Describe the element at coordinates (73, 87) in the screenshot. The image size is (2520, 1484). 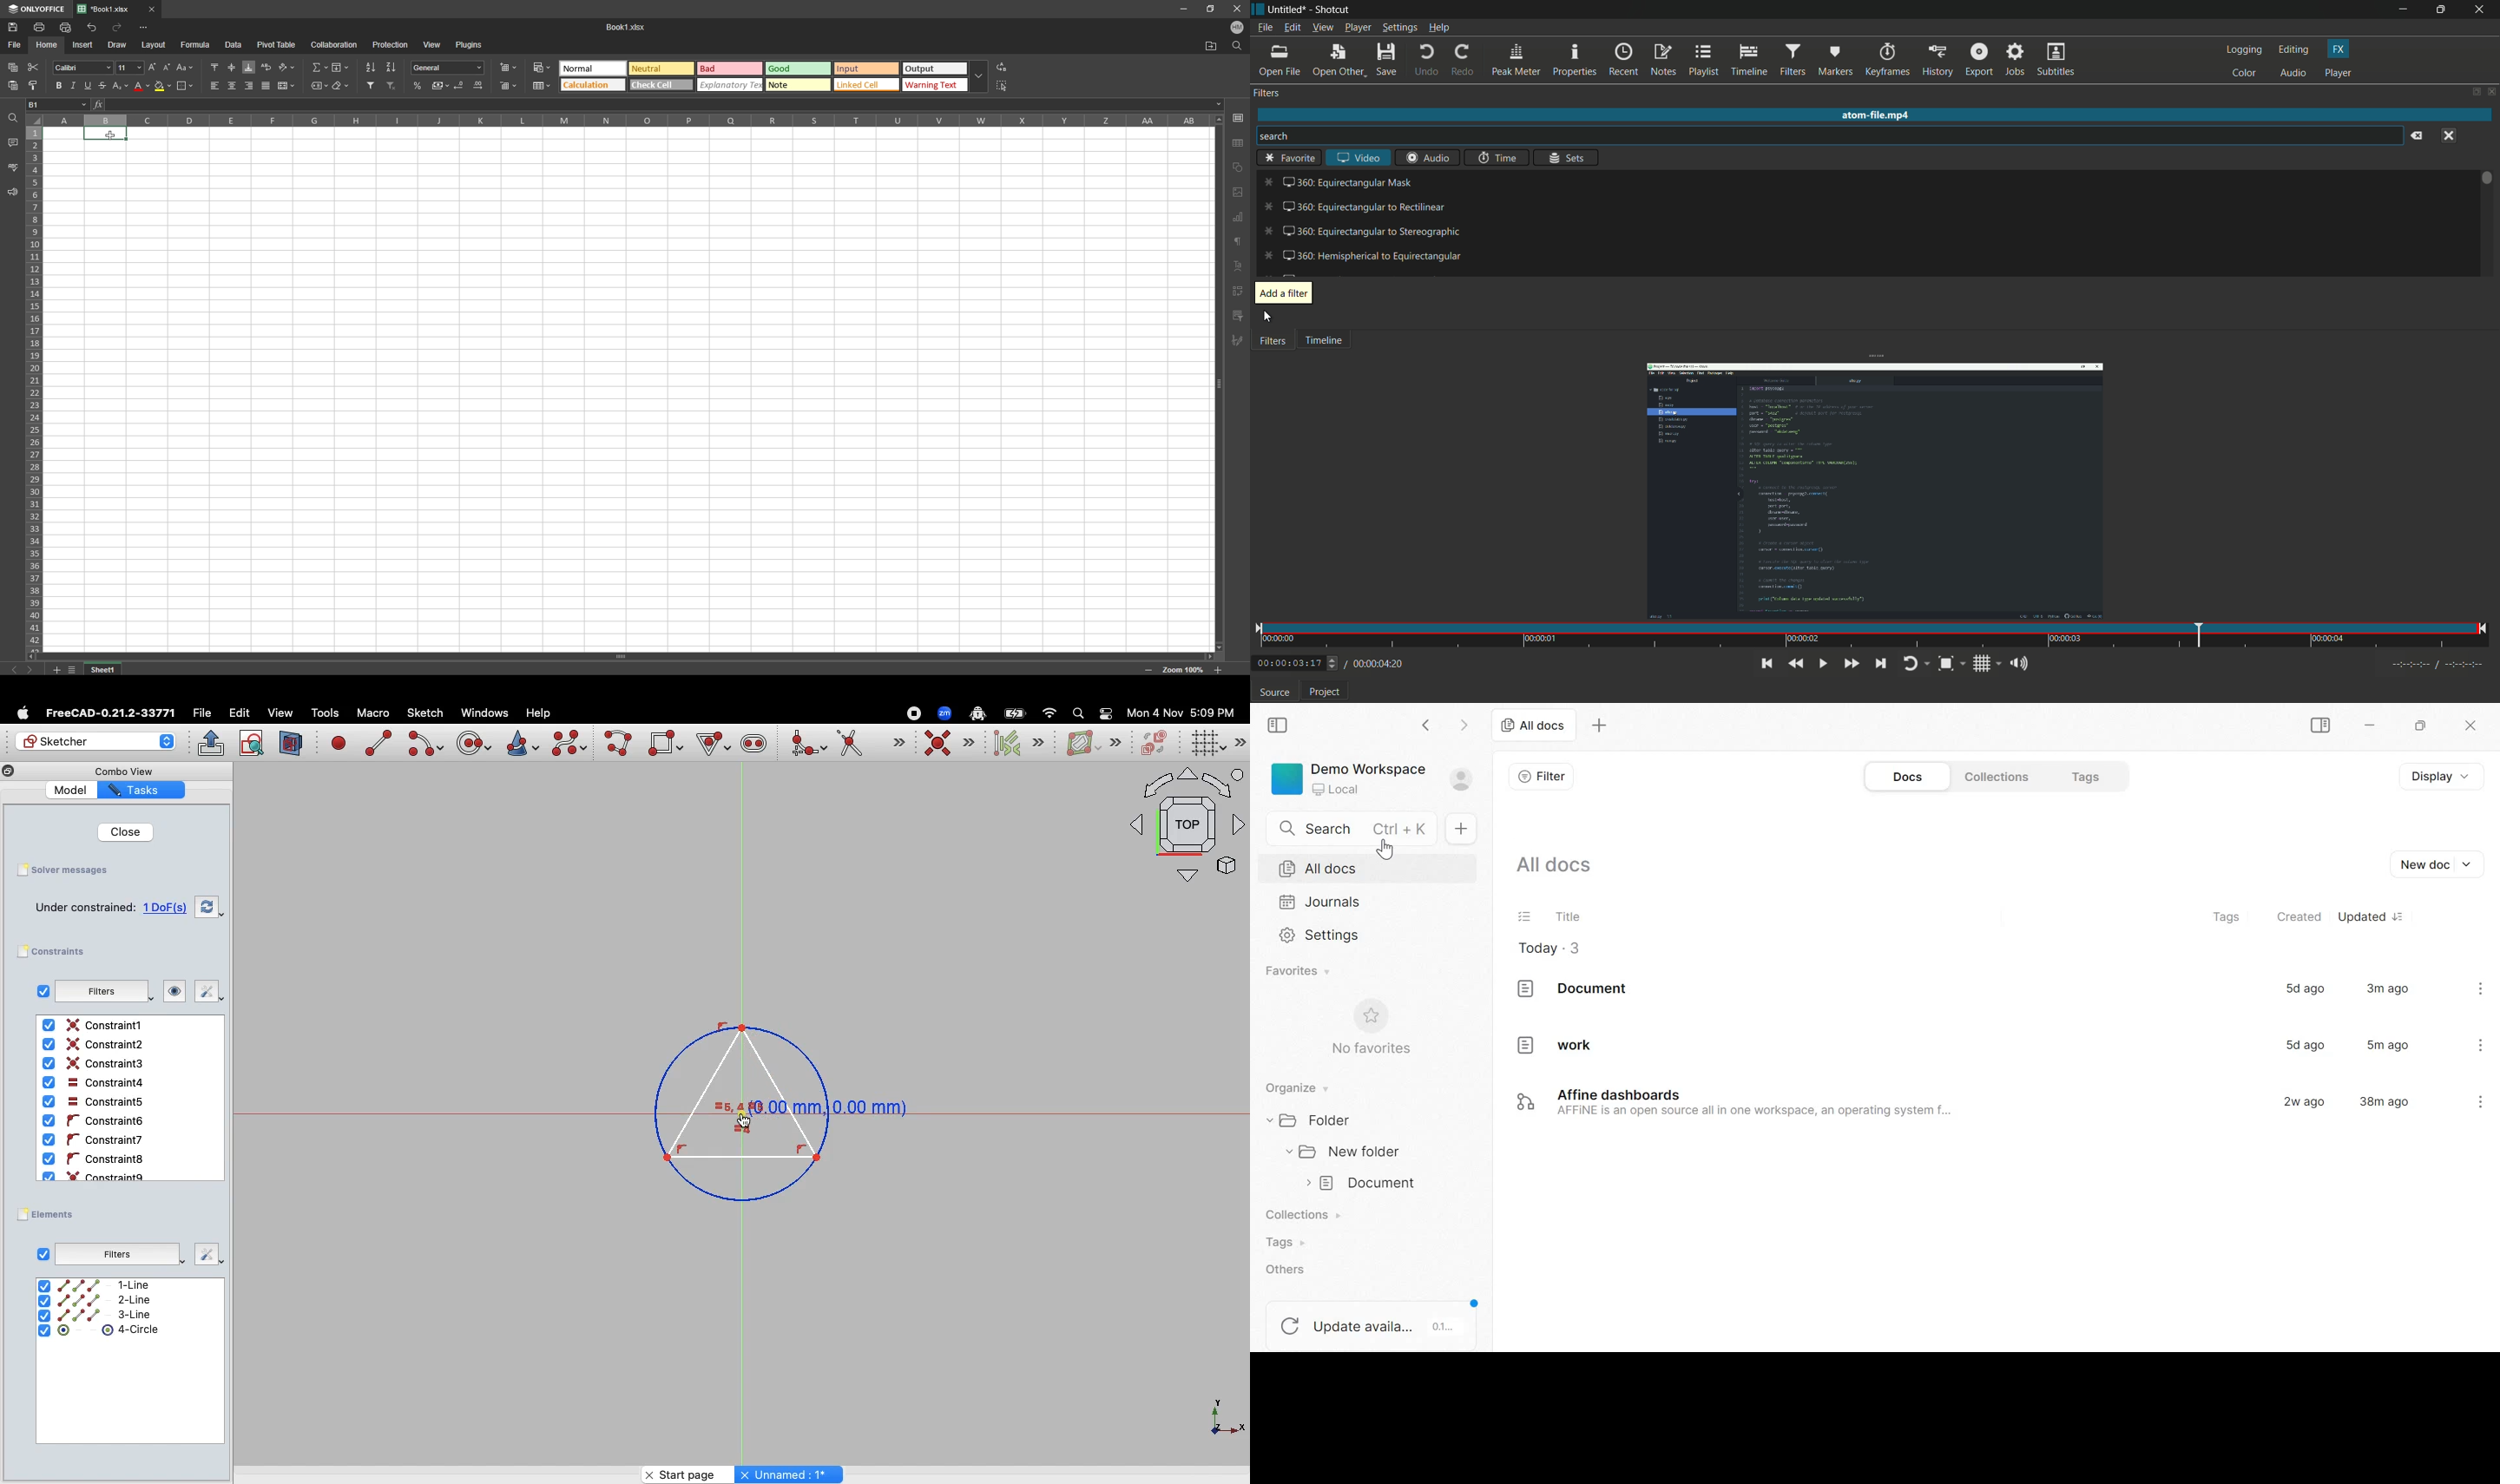
I see `italic` at that location.